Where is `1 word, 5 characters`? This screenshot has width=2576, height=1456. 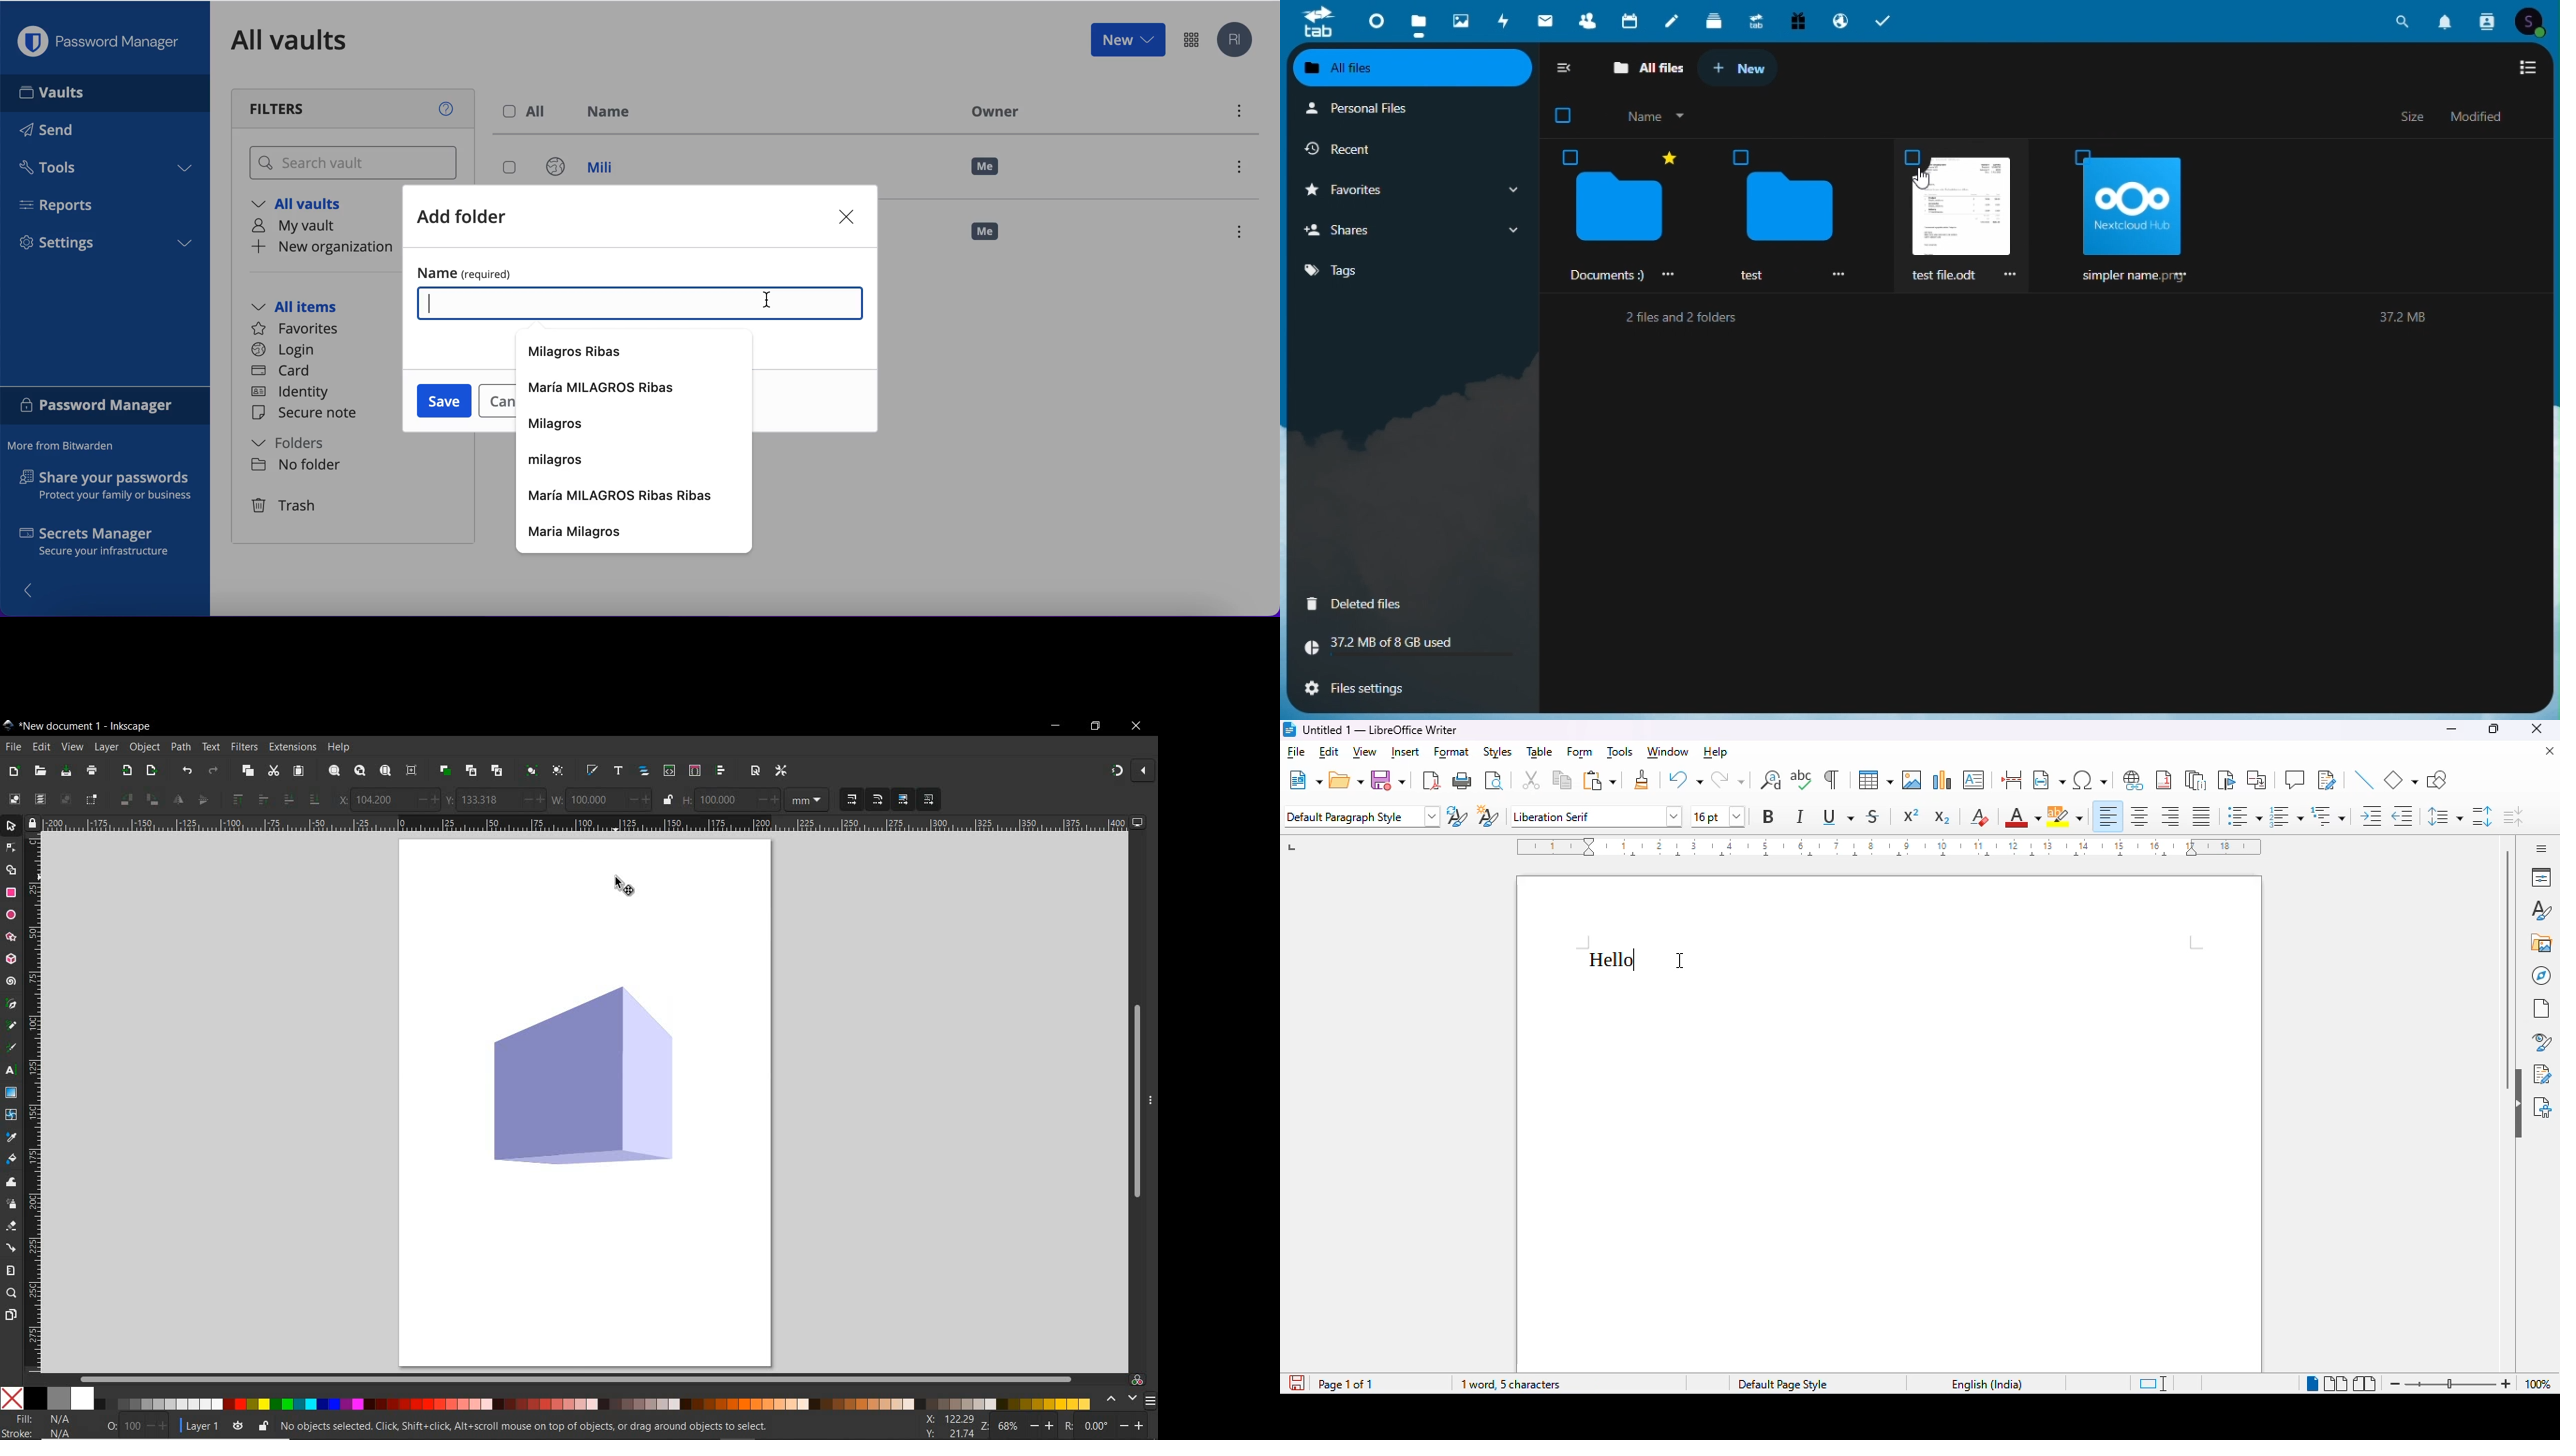 1 word, 5 characters is located at coordinates (1511, 1385).